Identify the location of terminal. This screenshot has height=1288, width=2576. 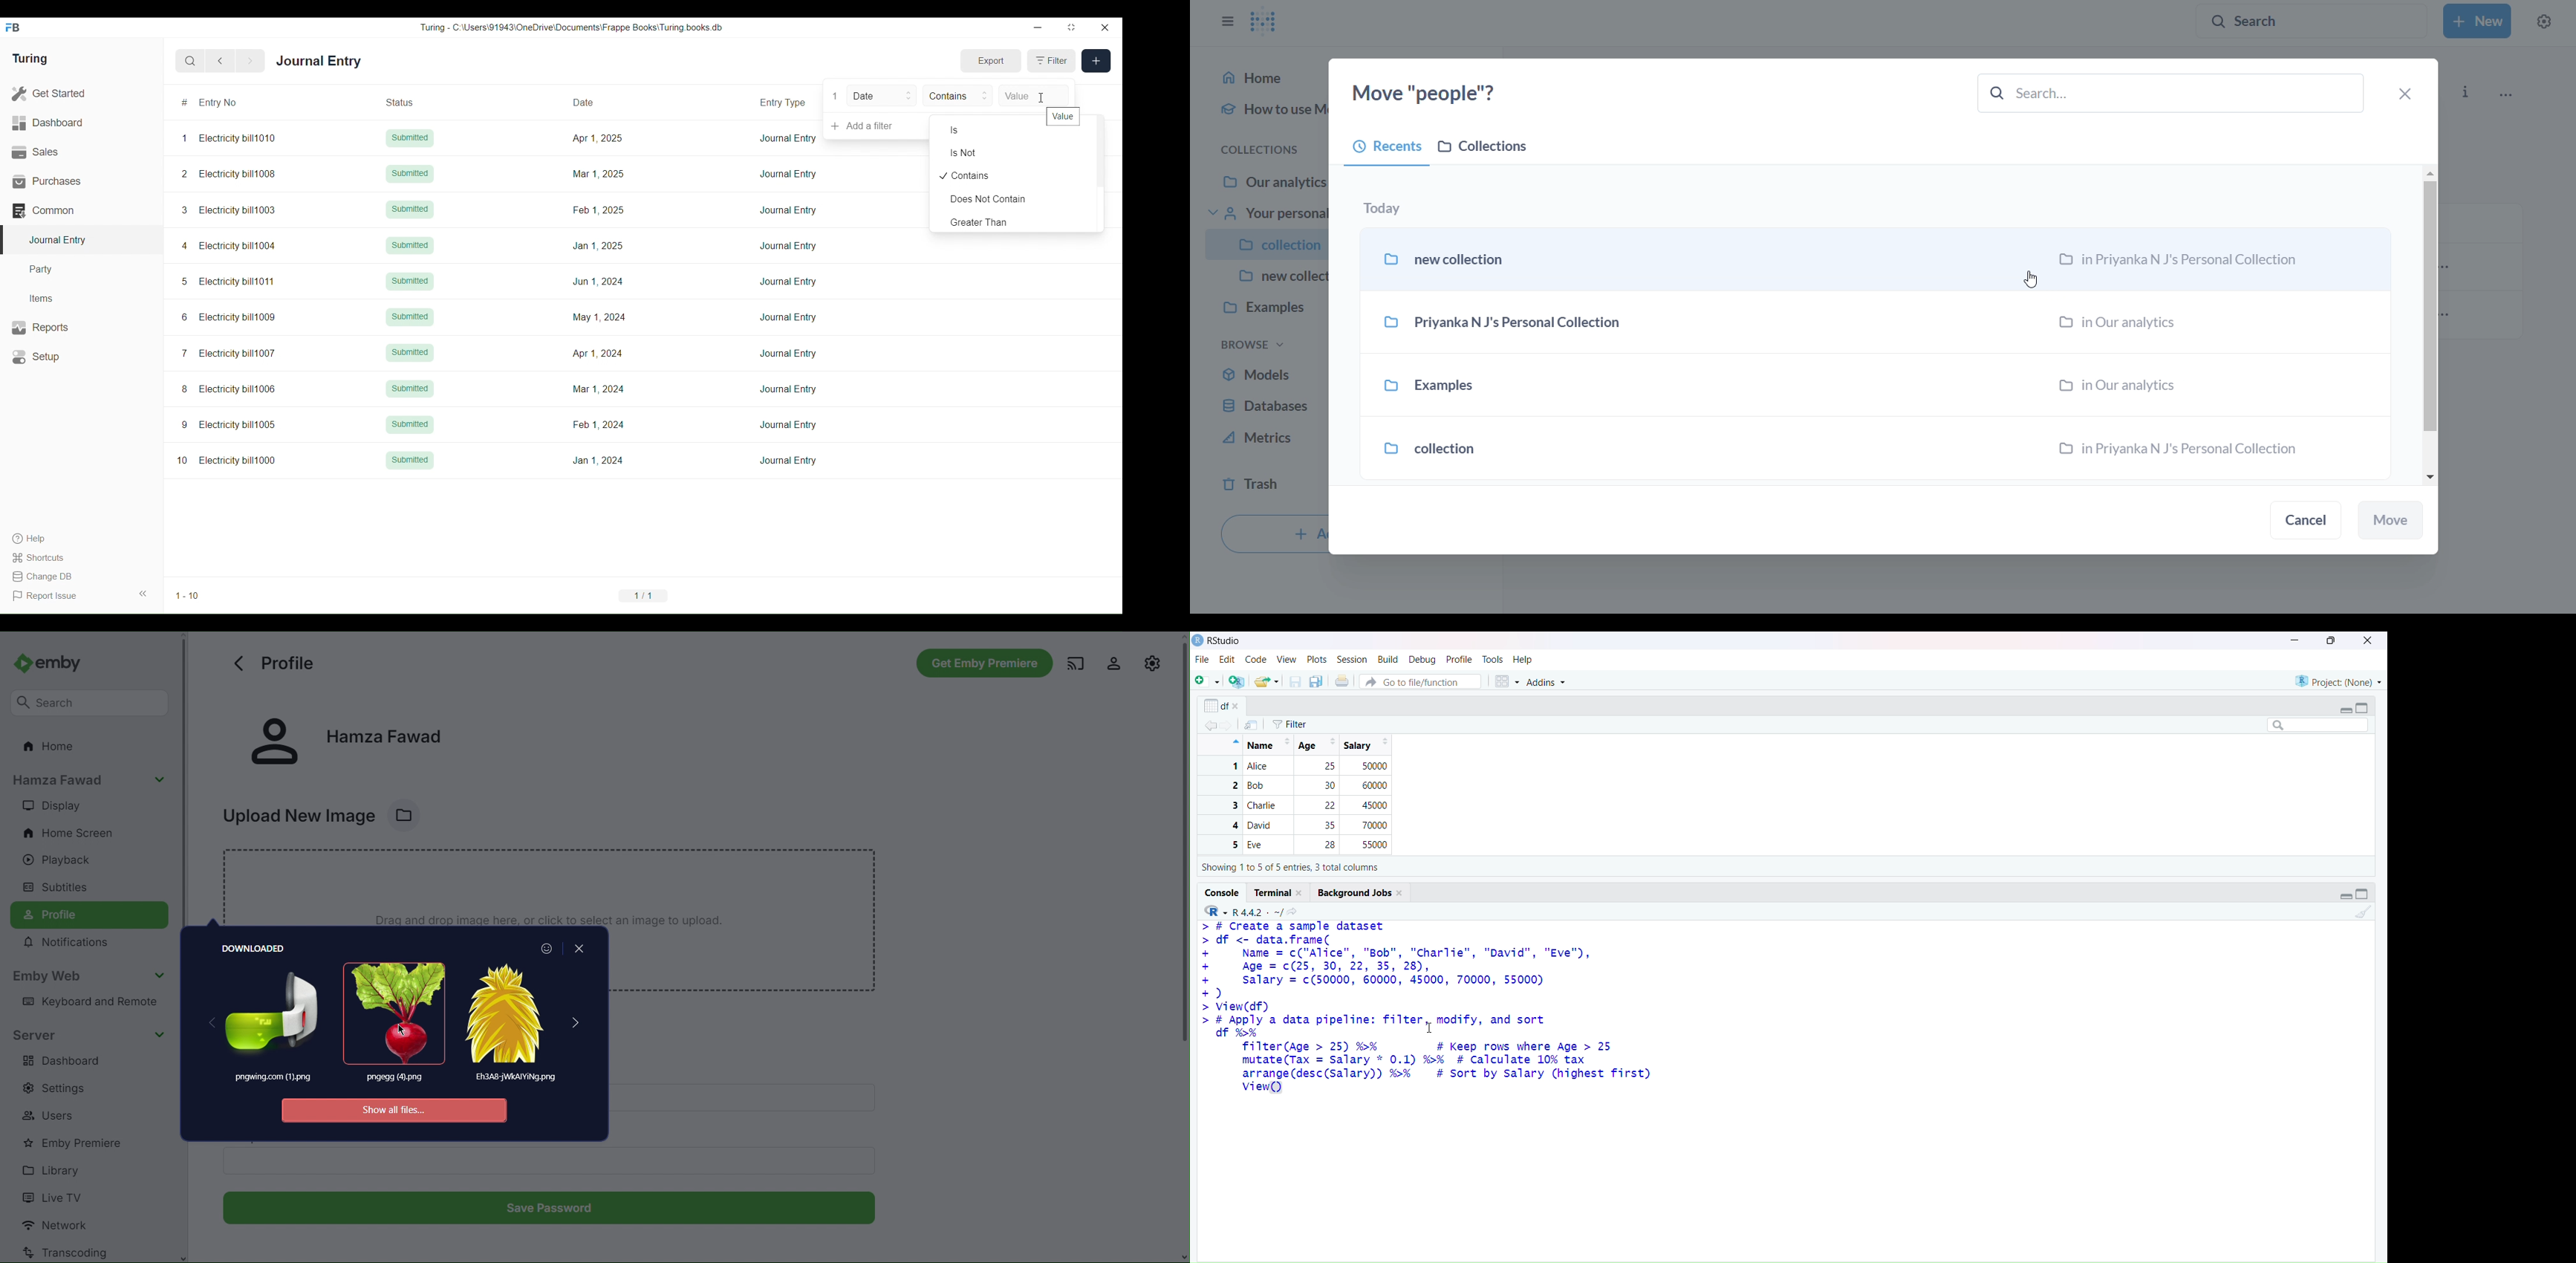
(1279, 891).